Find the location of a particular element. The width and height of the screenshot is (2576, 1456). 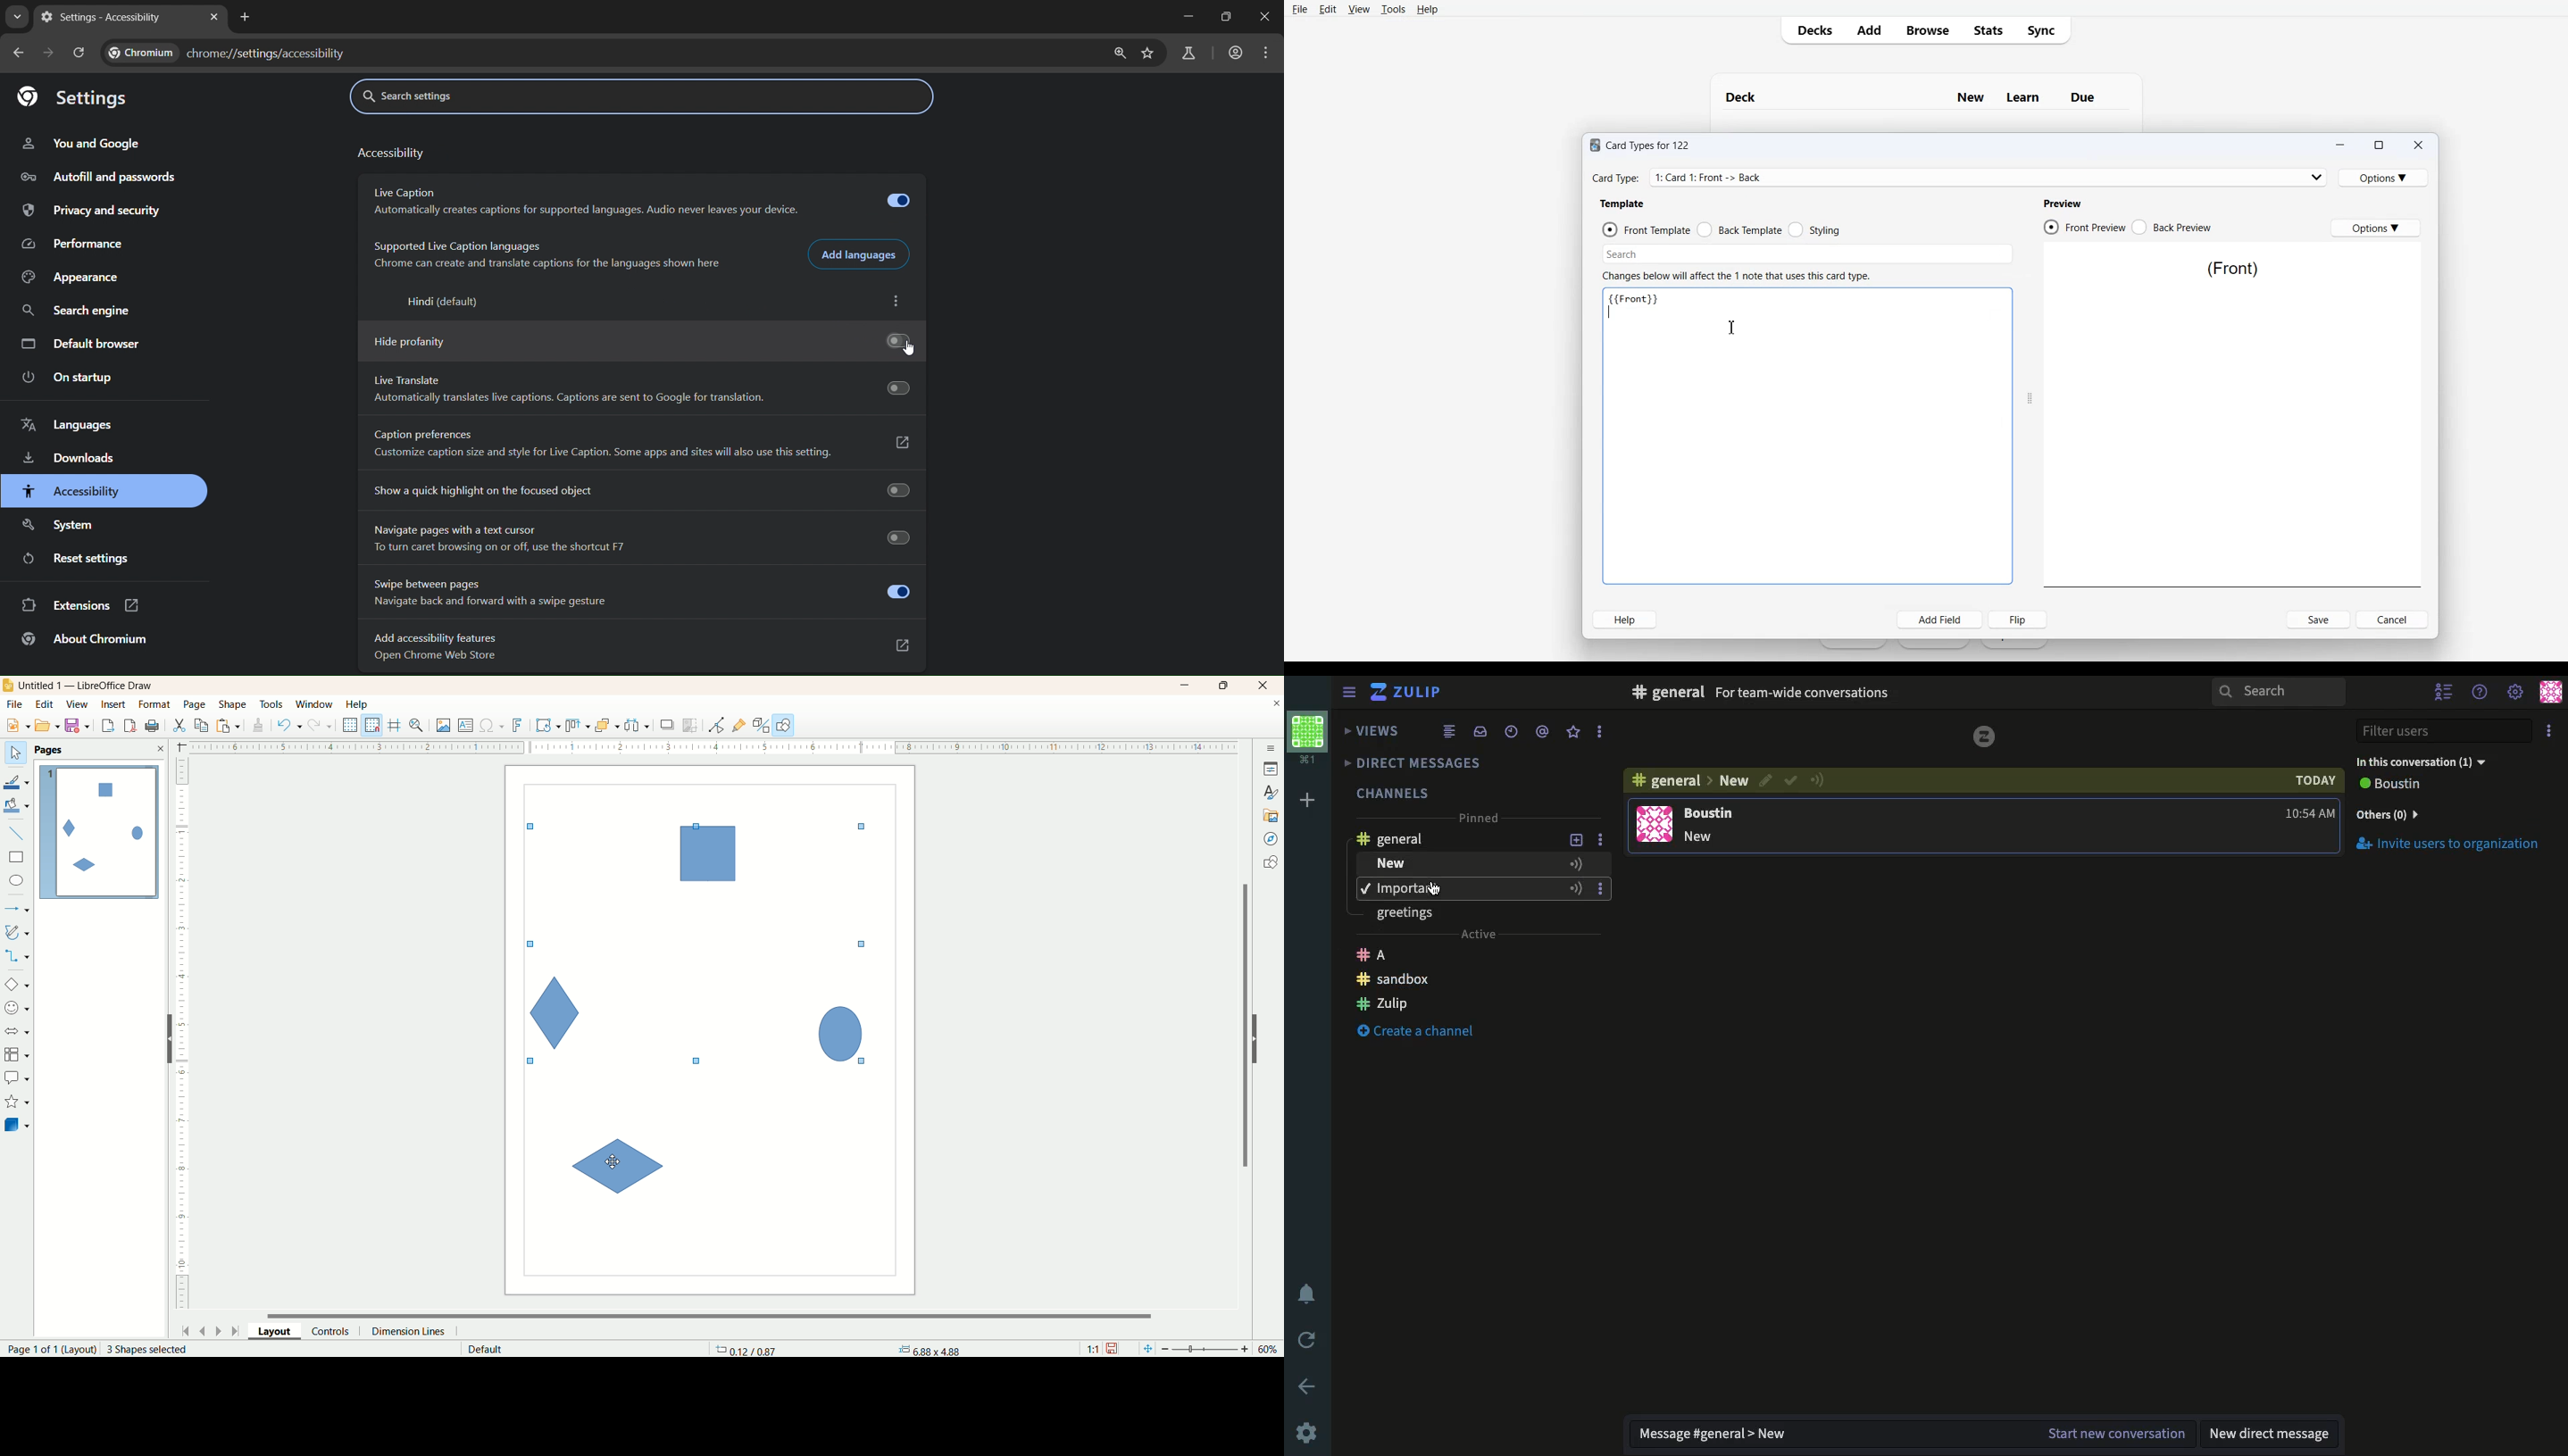

Decks is located at coordinates (1812, 31).